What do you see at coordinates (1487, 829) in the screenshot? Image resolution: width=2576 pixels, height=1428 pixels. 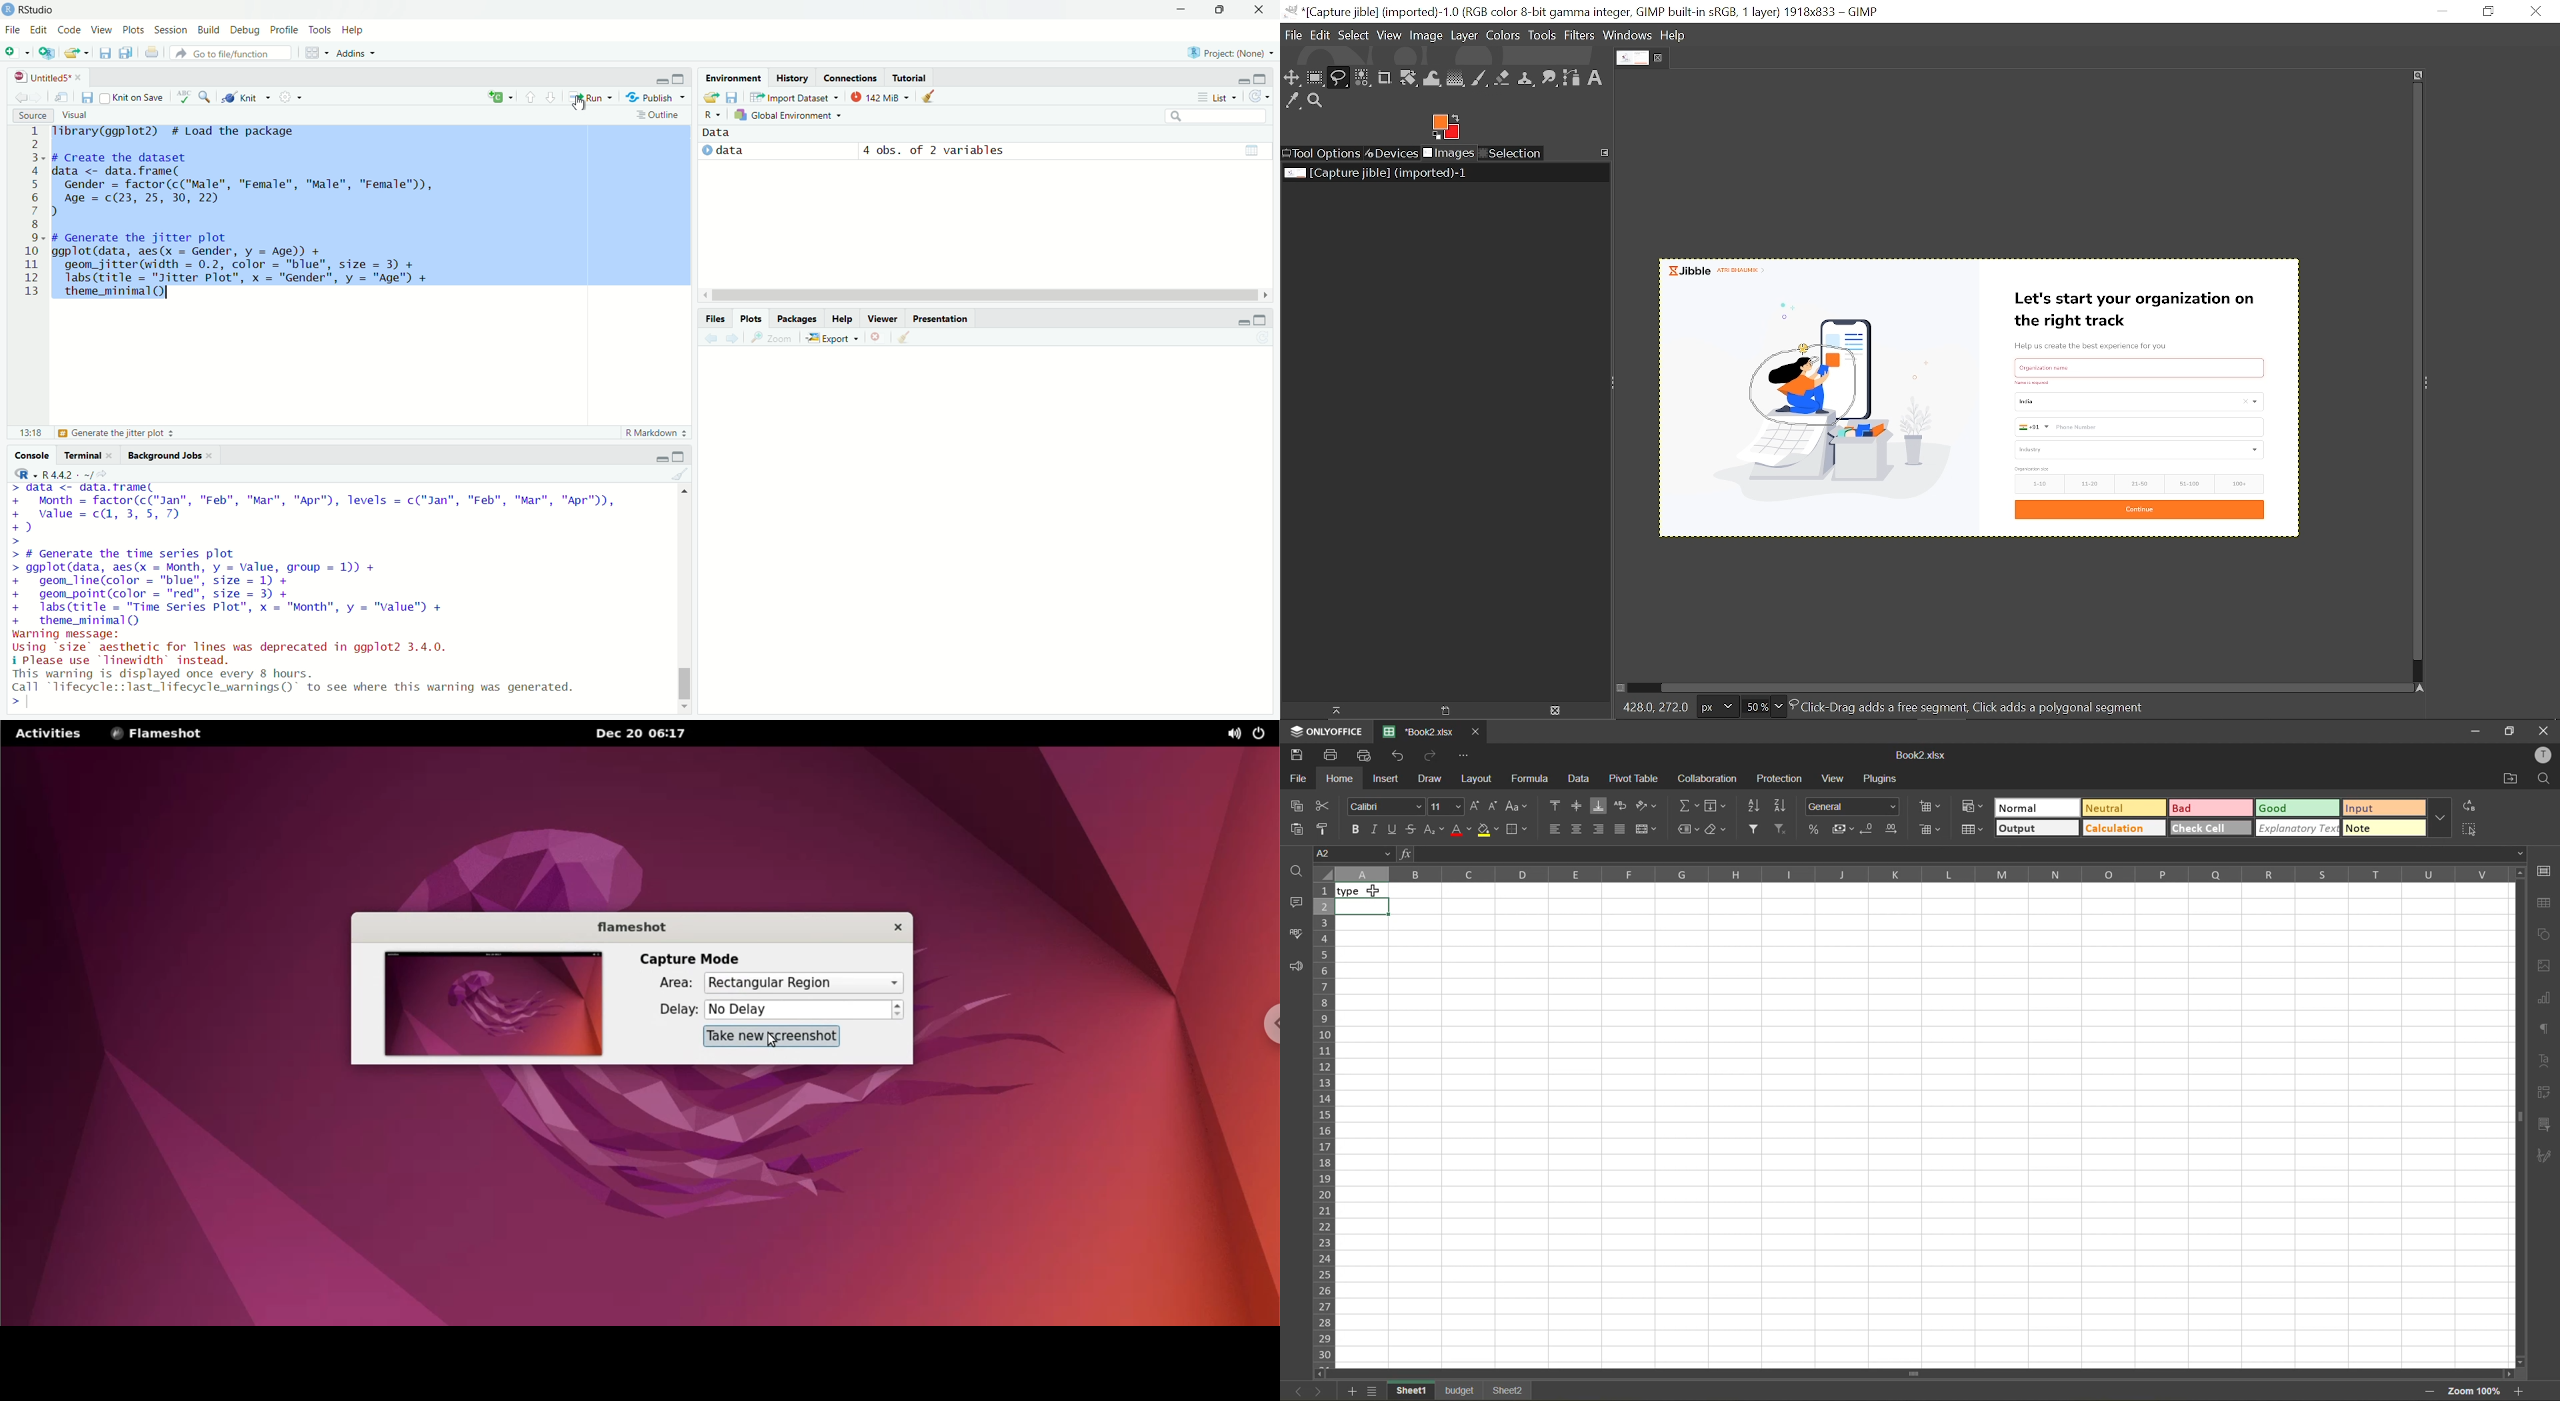 I see `fill color` at bounding box center [1487, 829].